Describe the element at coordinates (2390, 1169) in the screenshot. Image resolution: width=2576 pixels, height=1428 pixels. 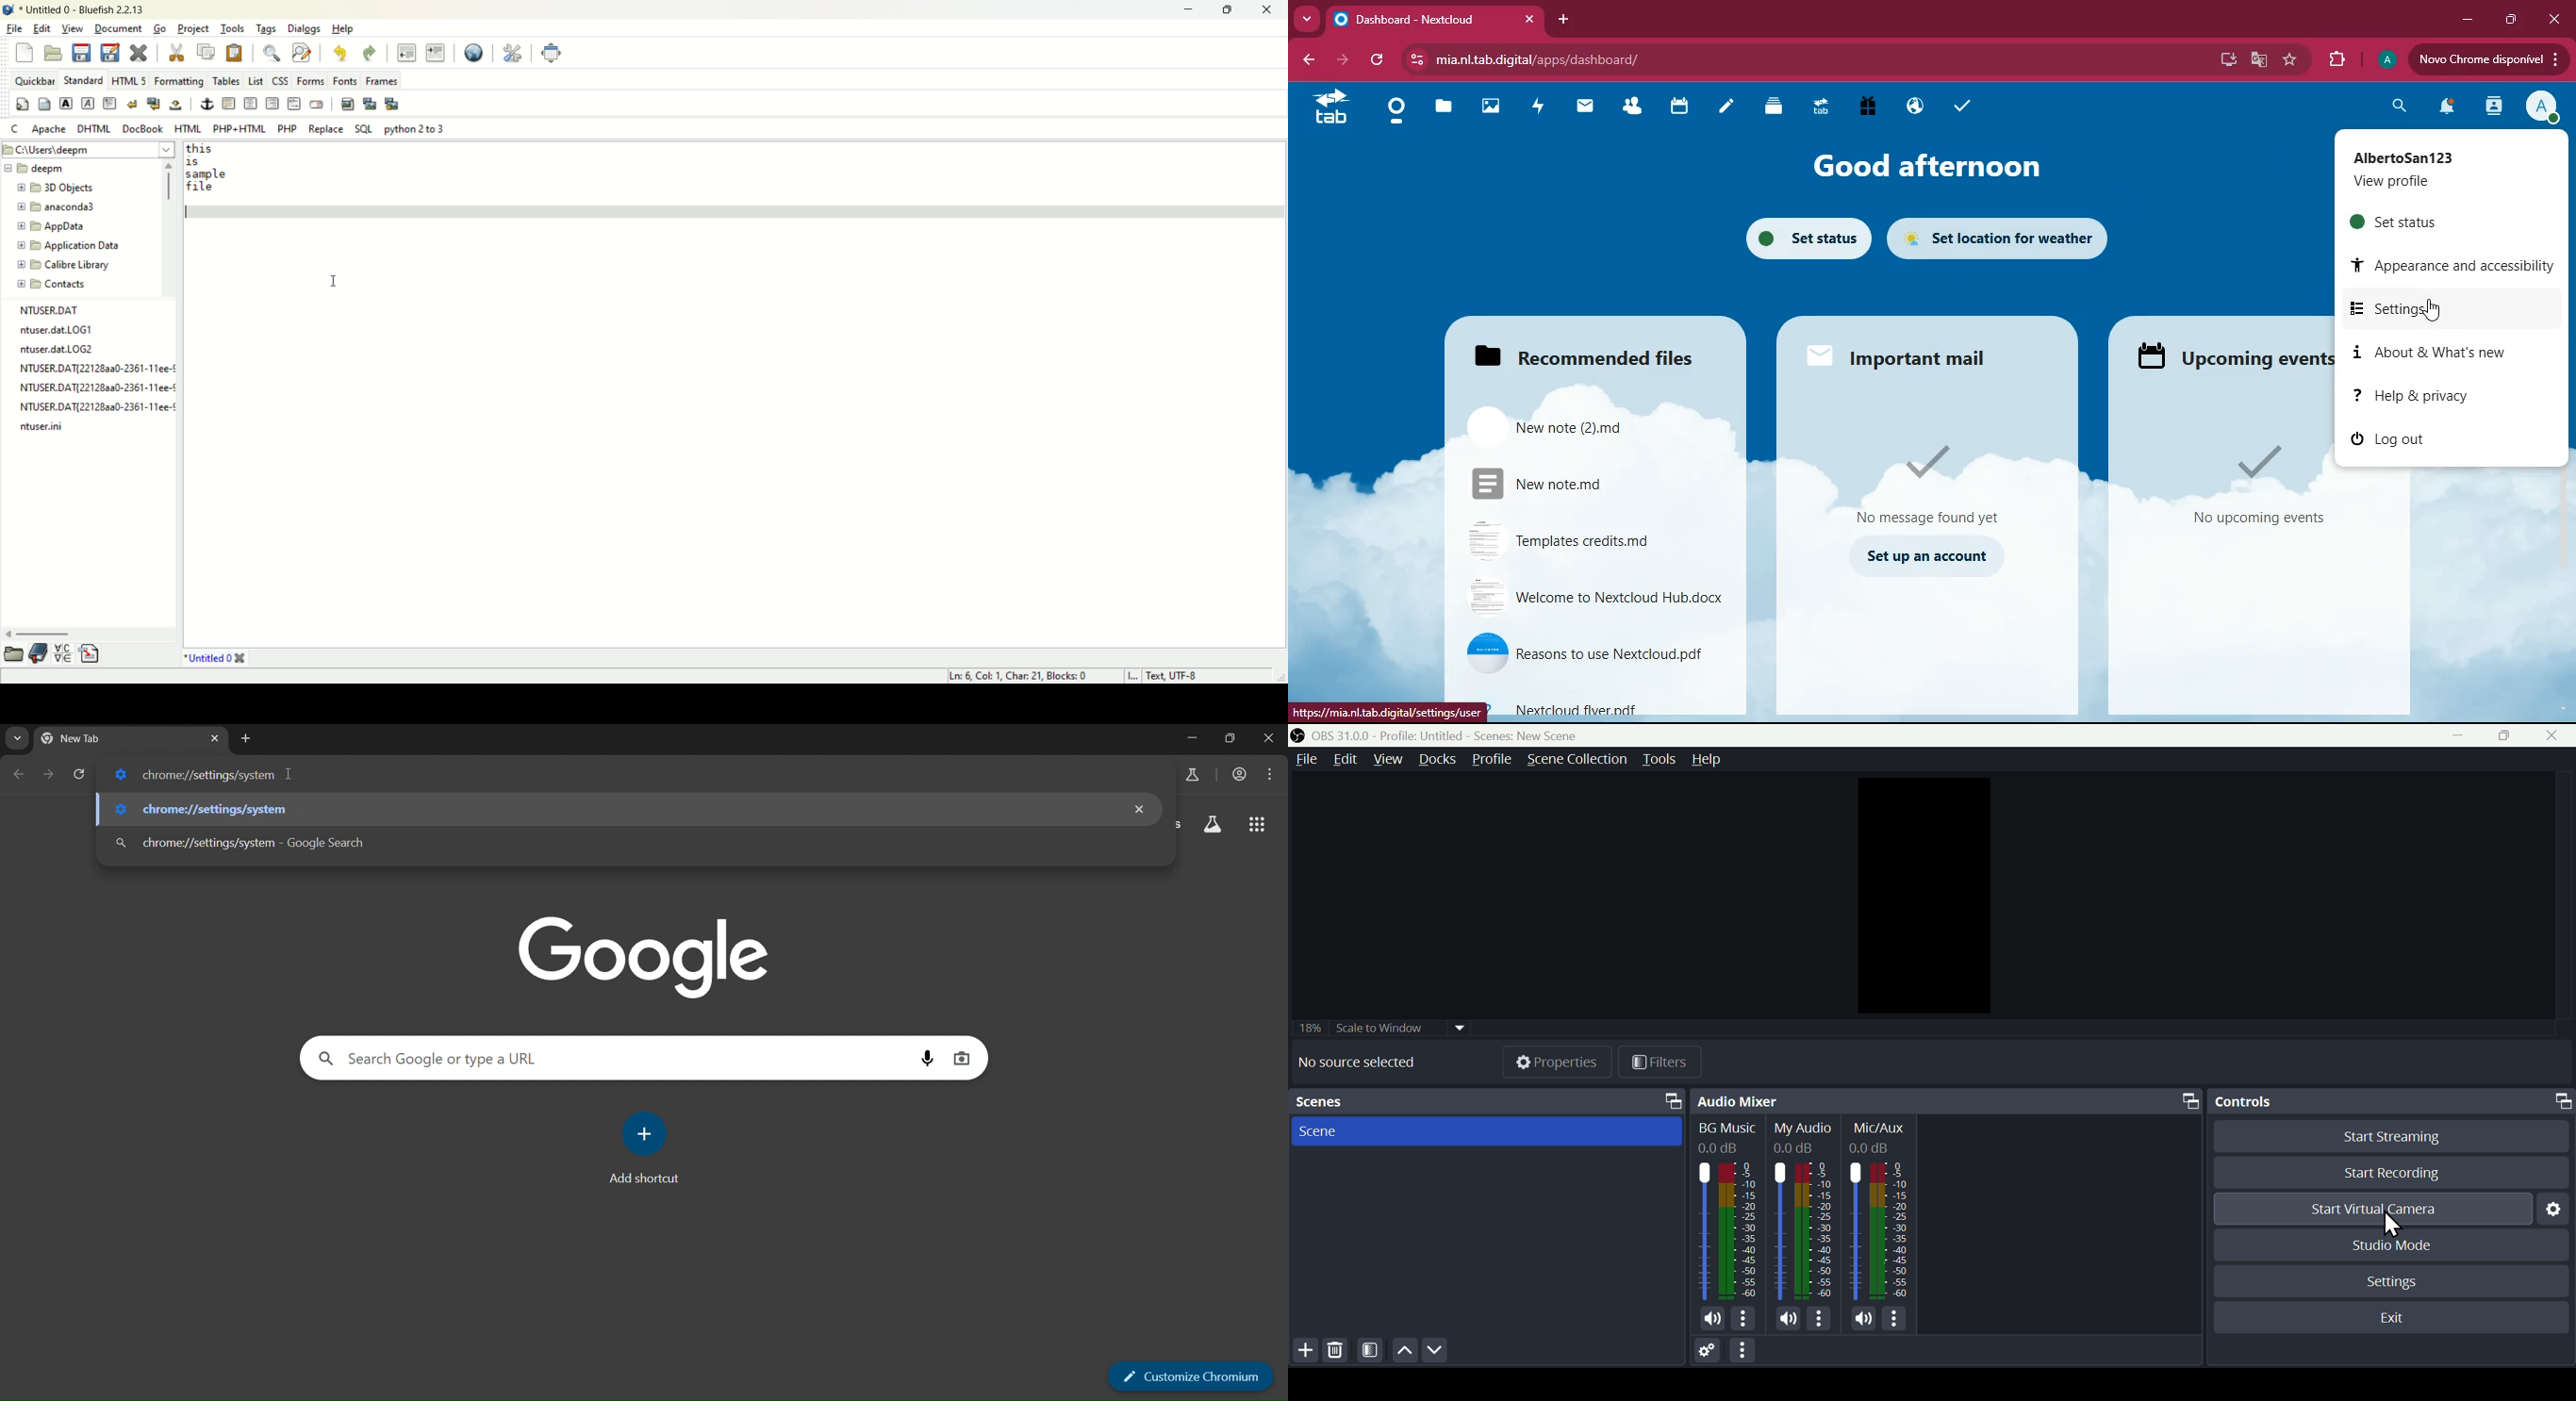
I see `Start recording` at that location.